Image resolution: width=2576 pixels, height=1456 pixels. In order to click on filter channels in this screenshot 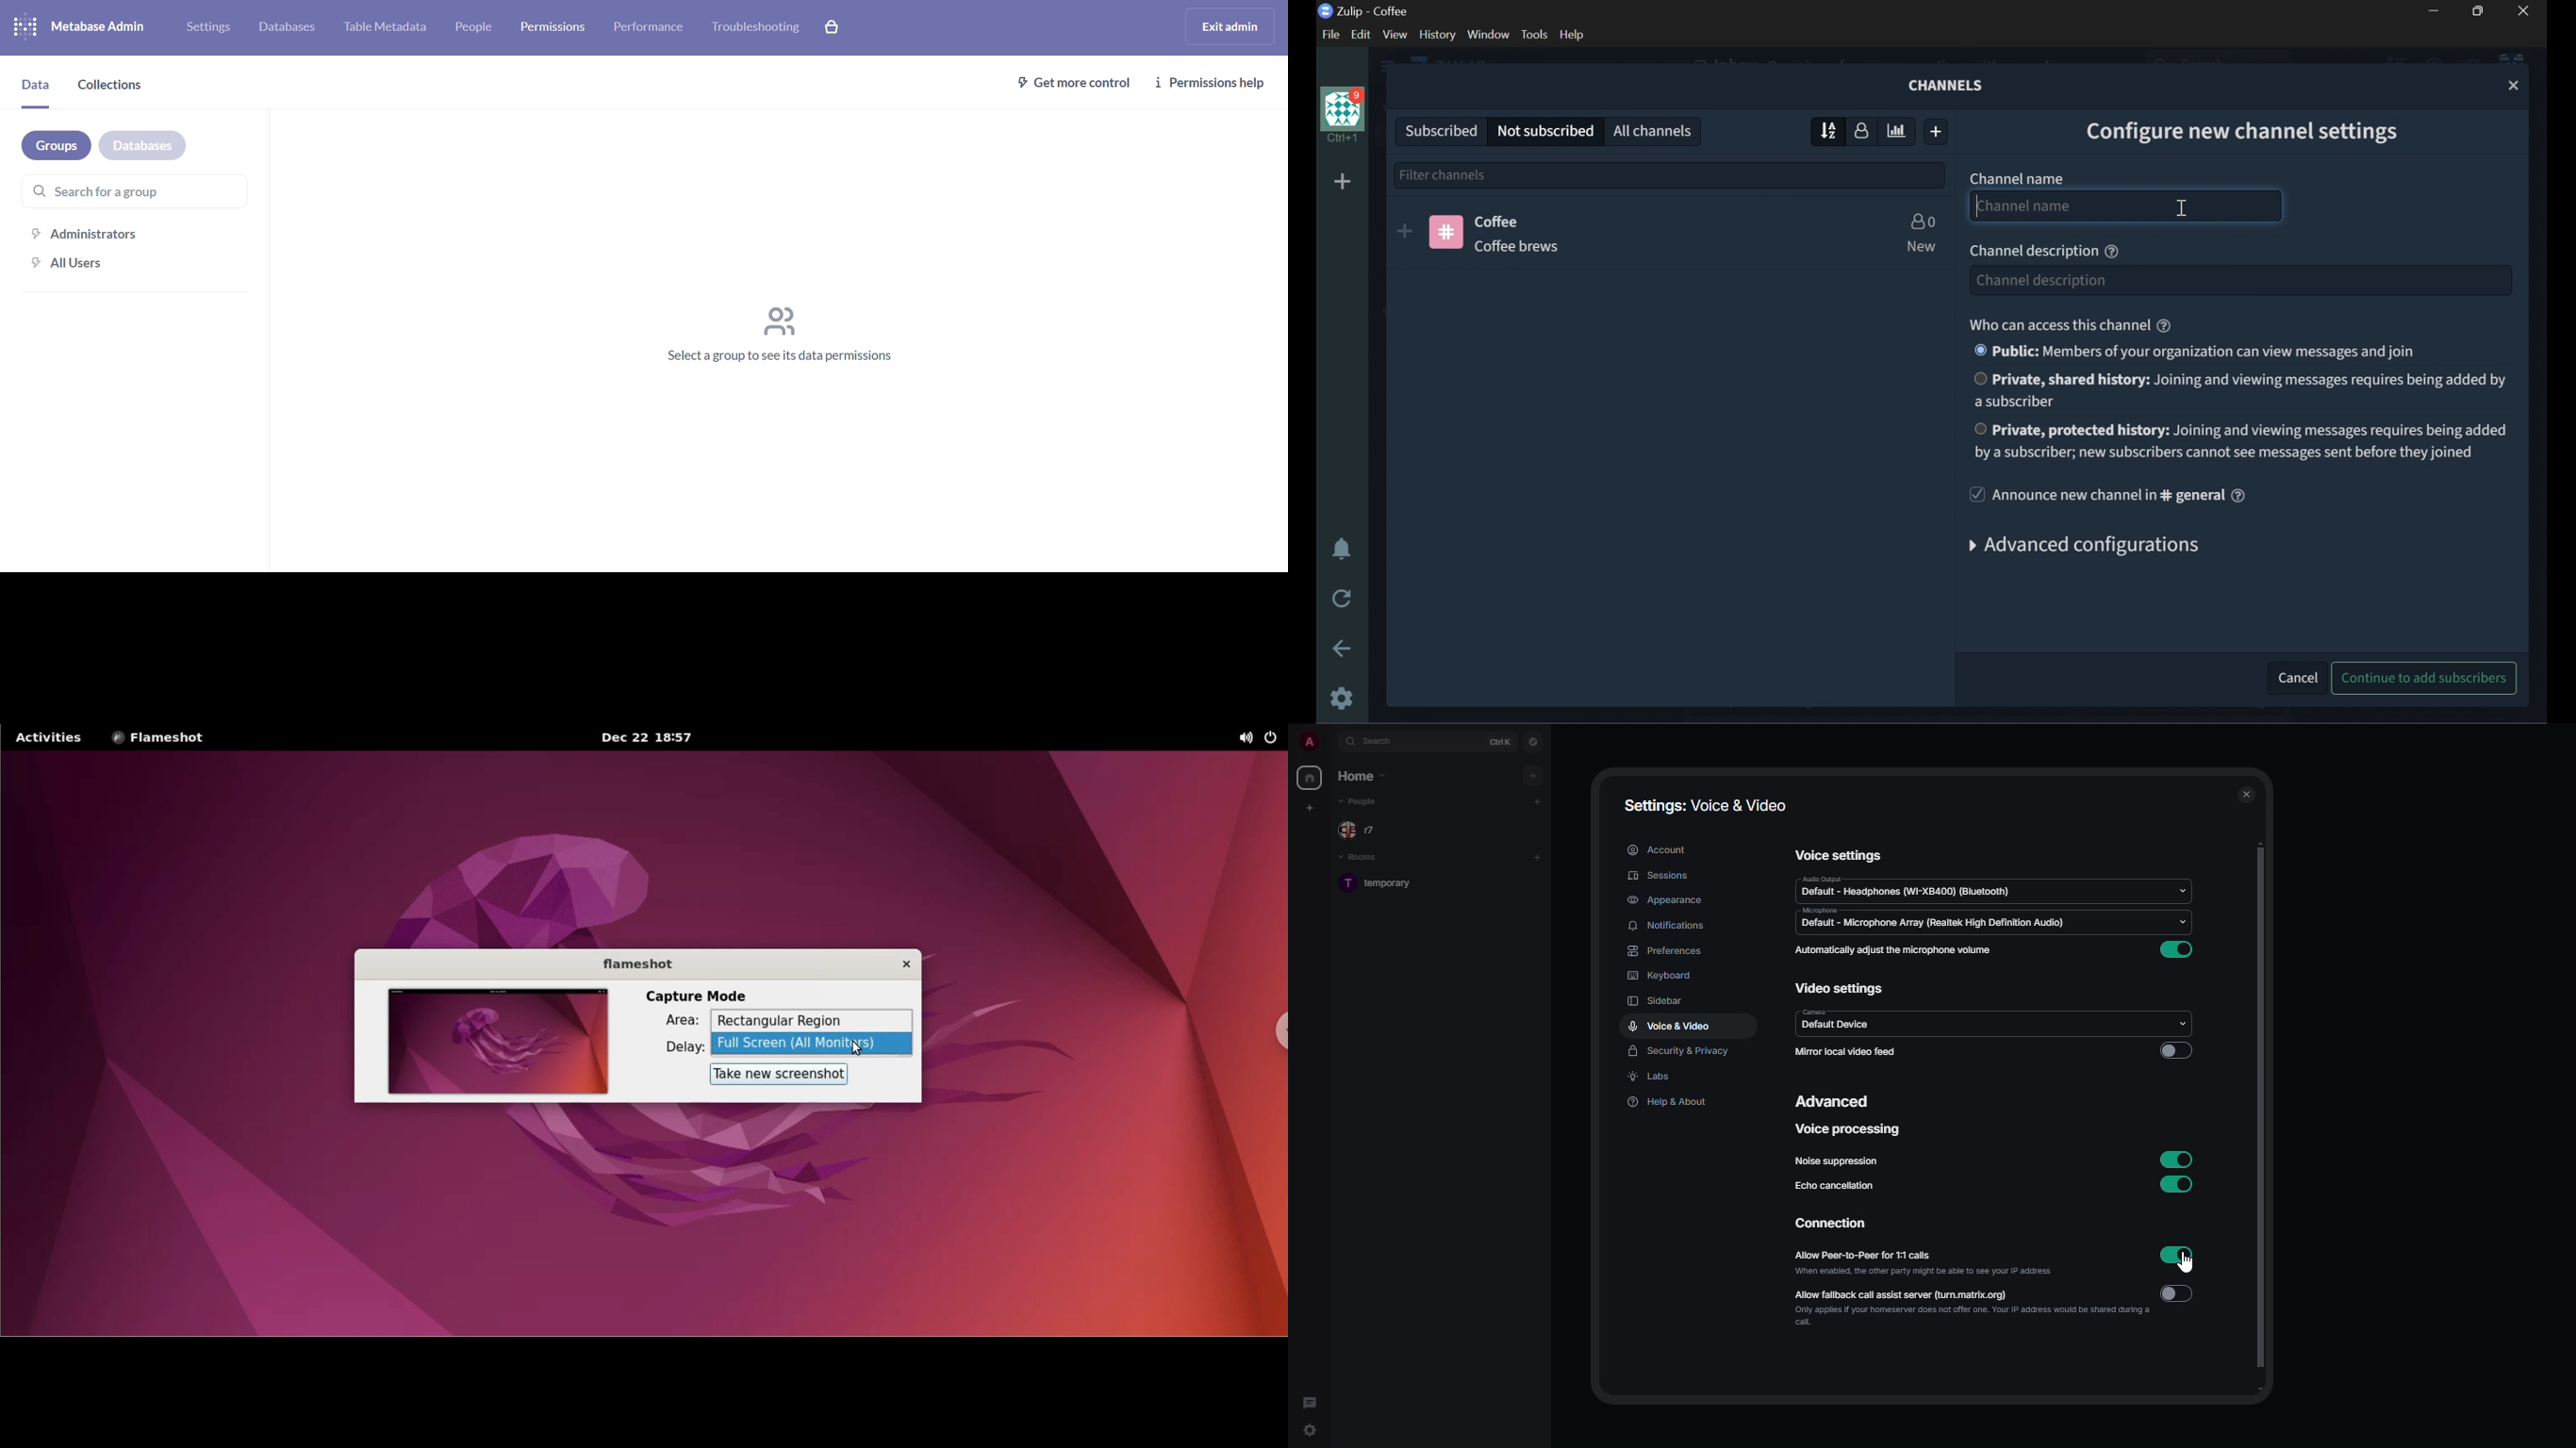, I will do `click(1670, 174)`.